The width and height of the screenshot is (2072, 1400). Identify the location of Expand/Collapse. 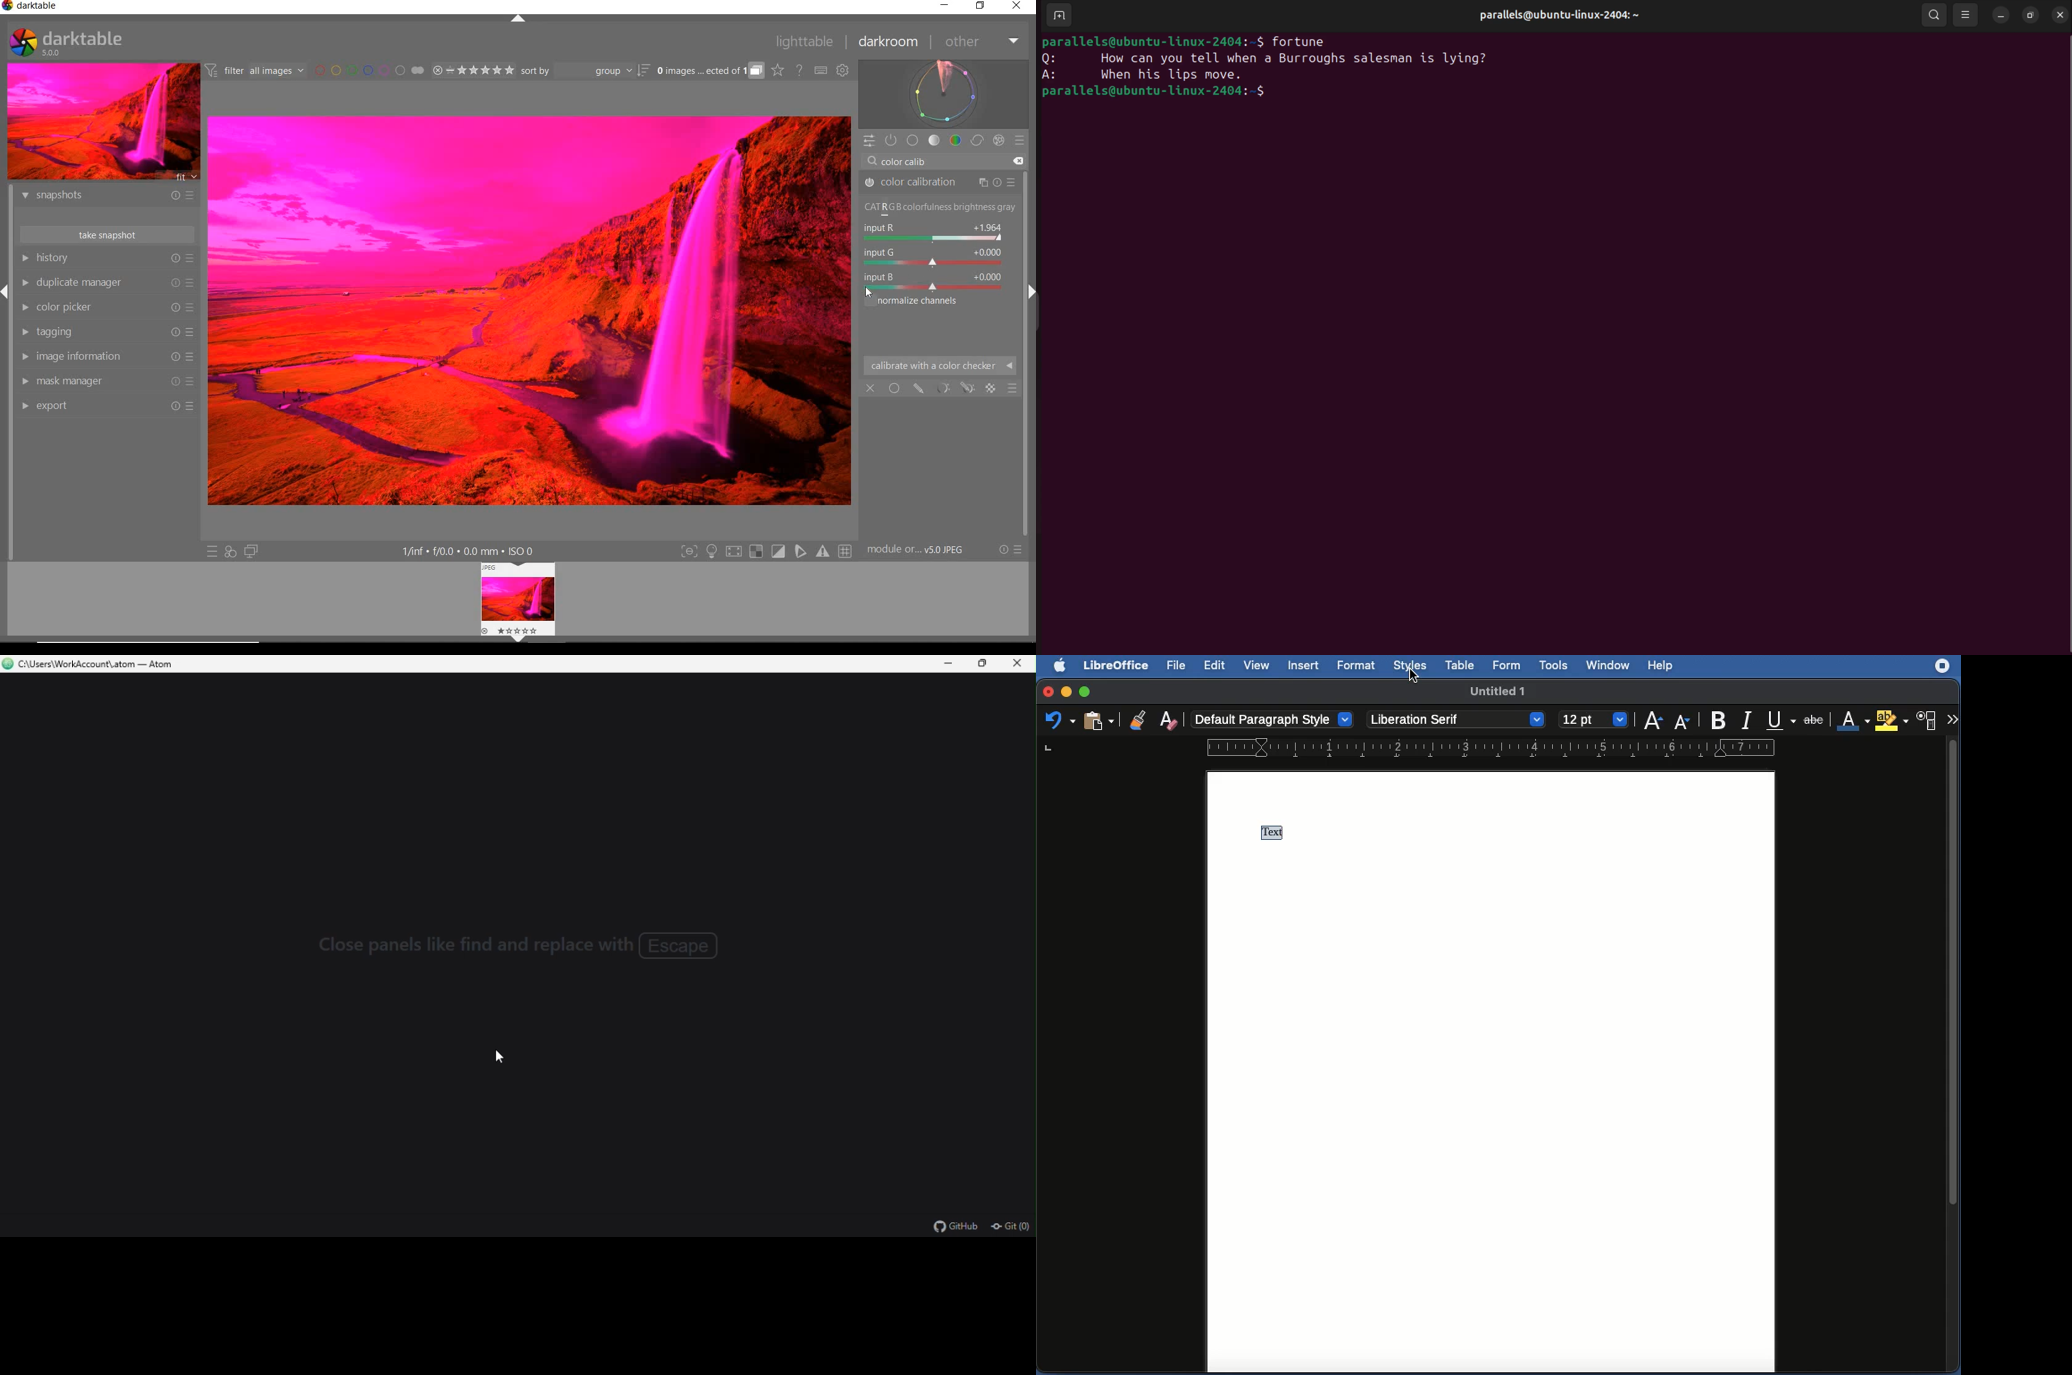
(6, 295).